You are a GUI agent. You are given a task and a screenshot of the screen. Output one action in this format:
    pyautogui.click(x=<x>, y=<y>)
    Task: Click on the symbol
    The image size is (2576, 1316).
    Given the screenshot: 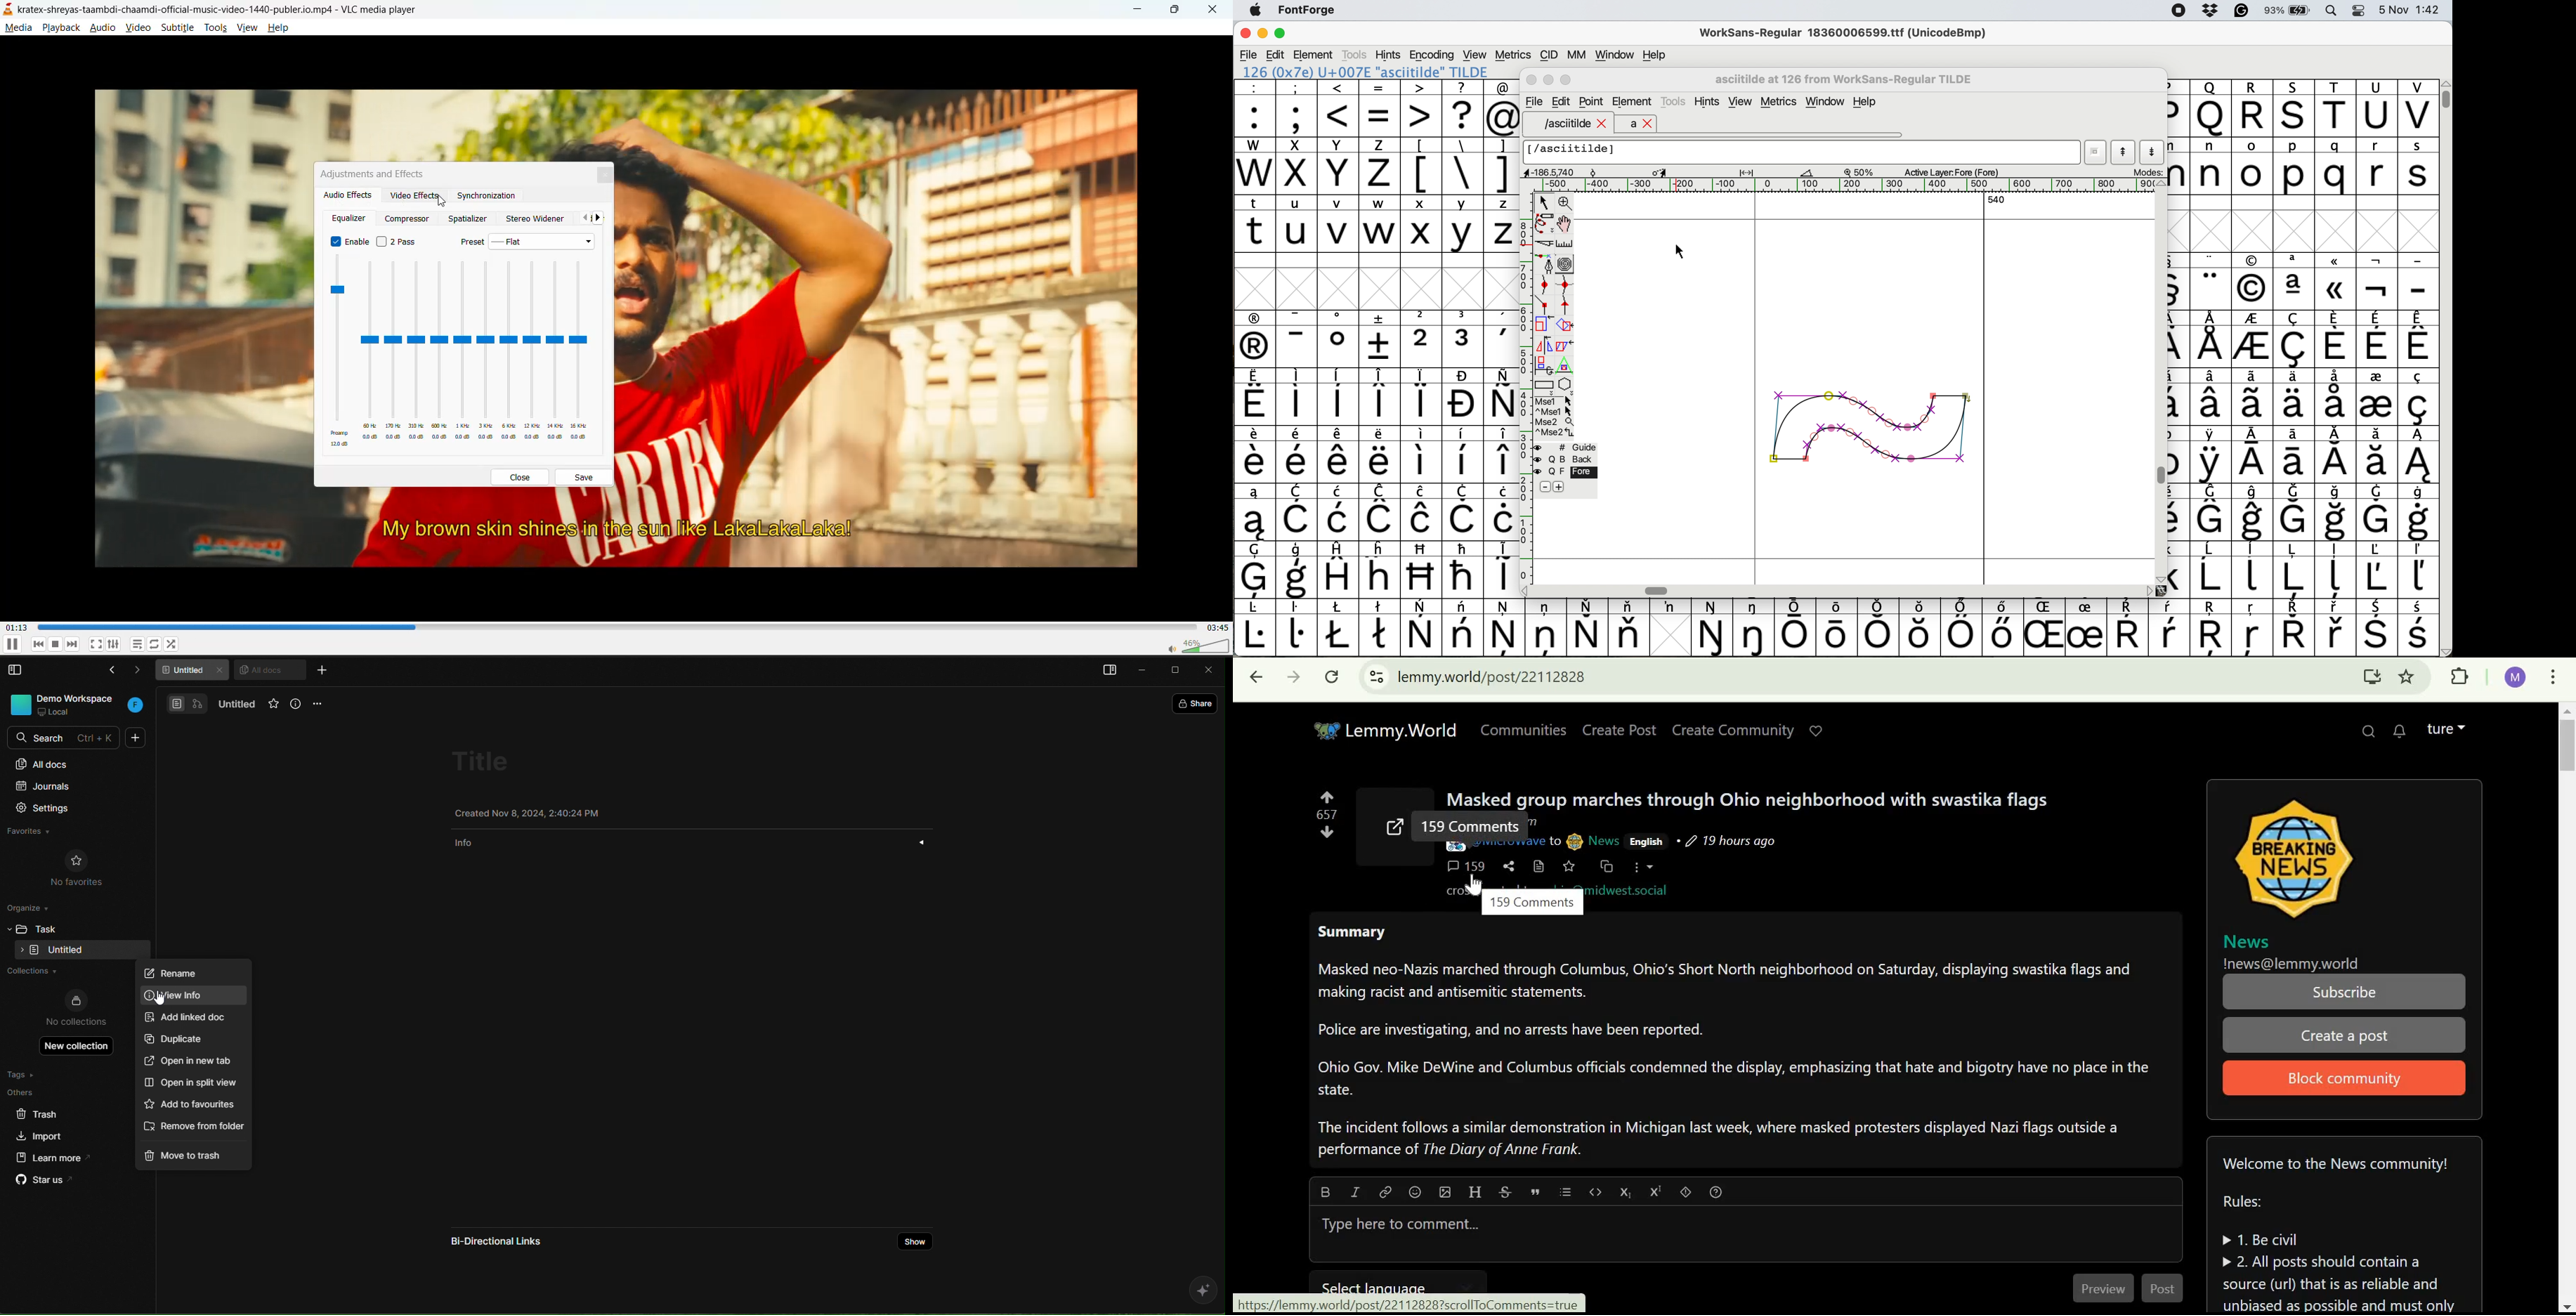 What is the action you would take?
    pyautogui.click(x=1713, y=628)
    